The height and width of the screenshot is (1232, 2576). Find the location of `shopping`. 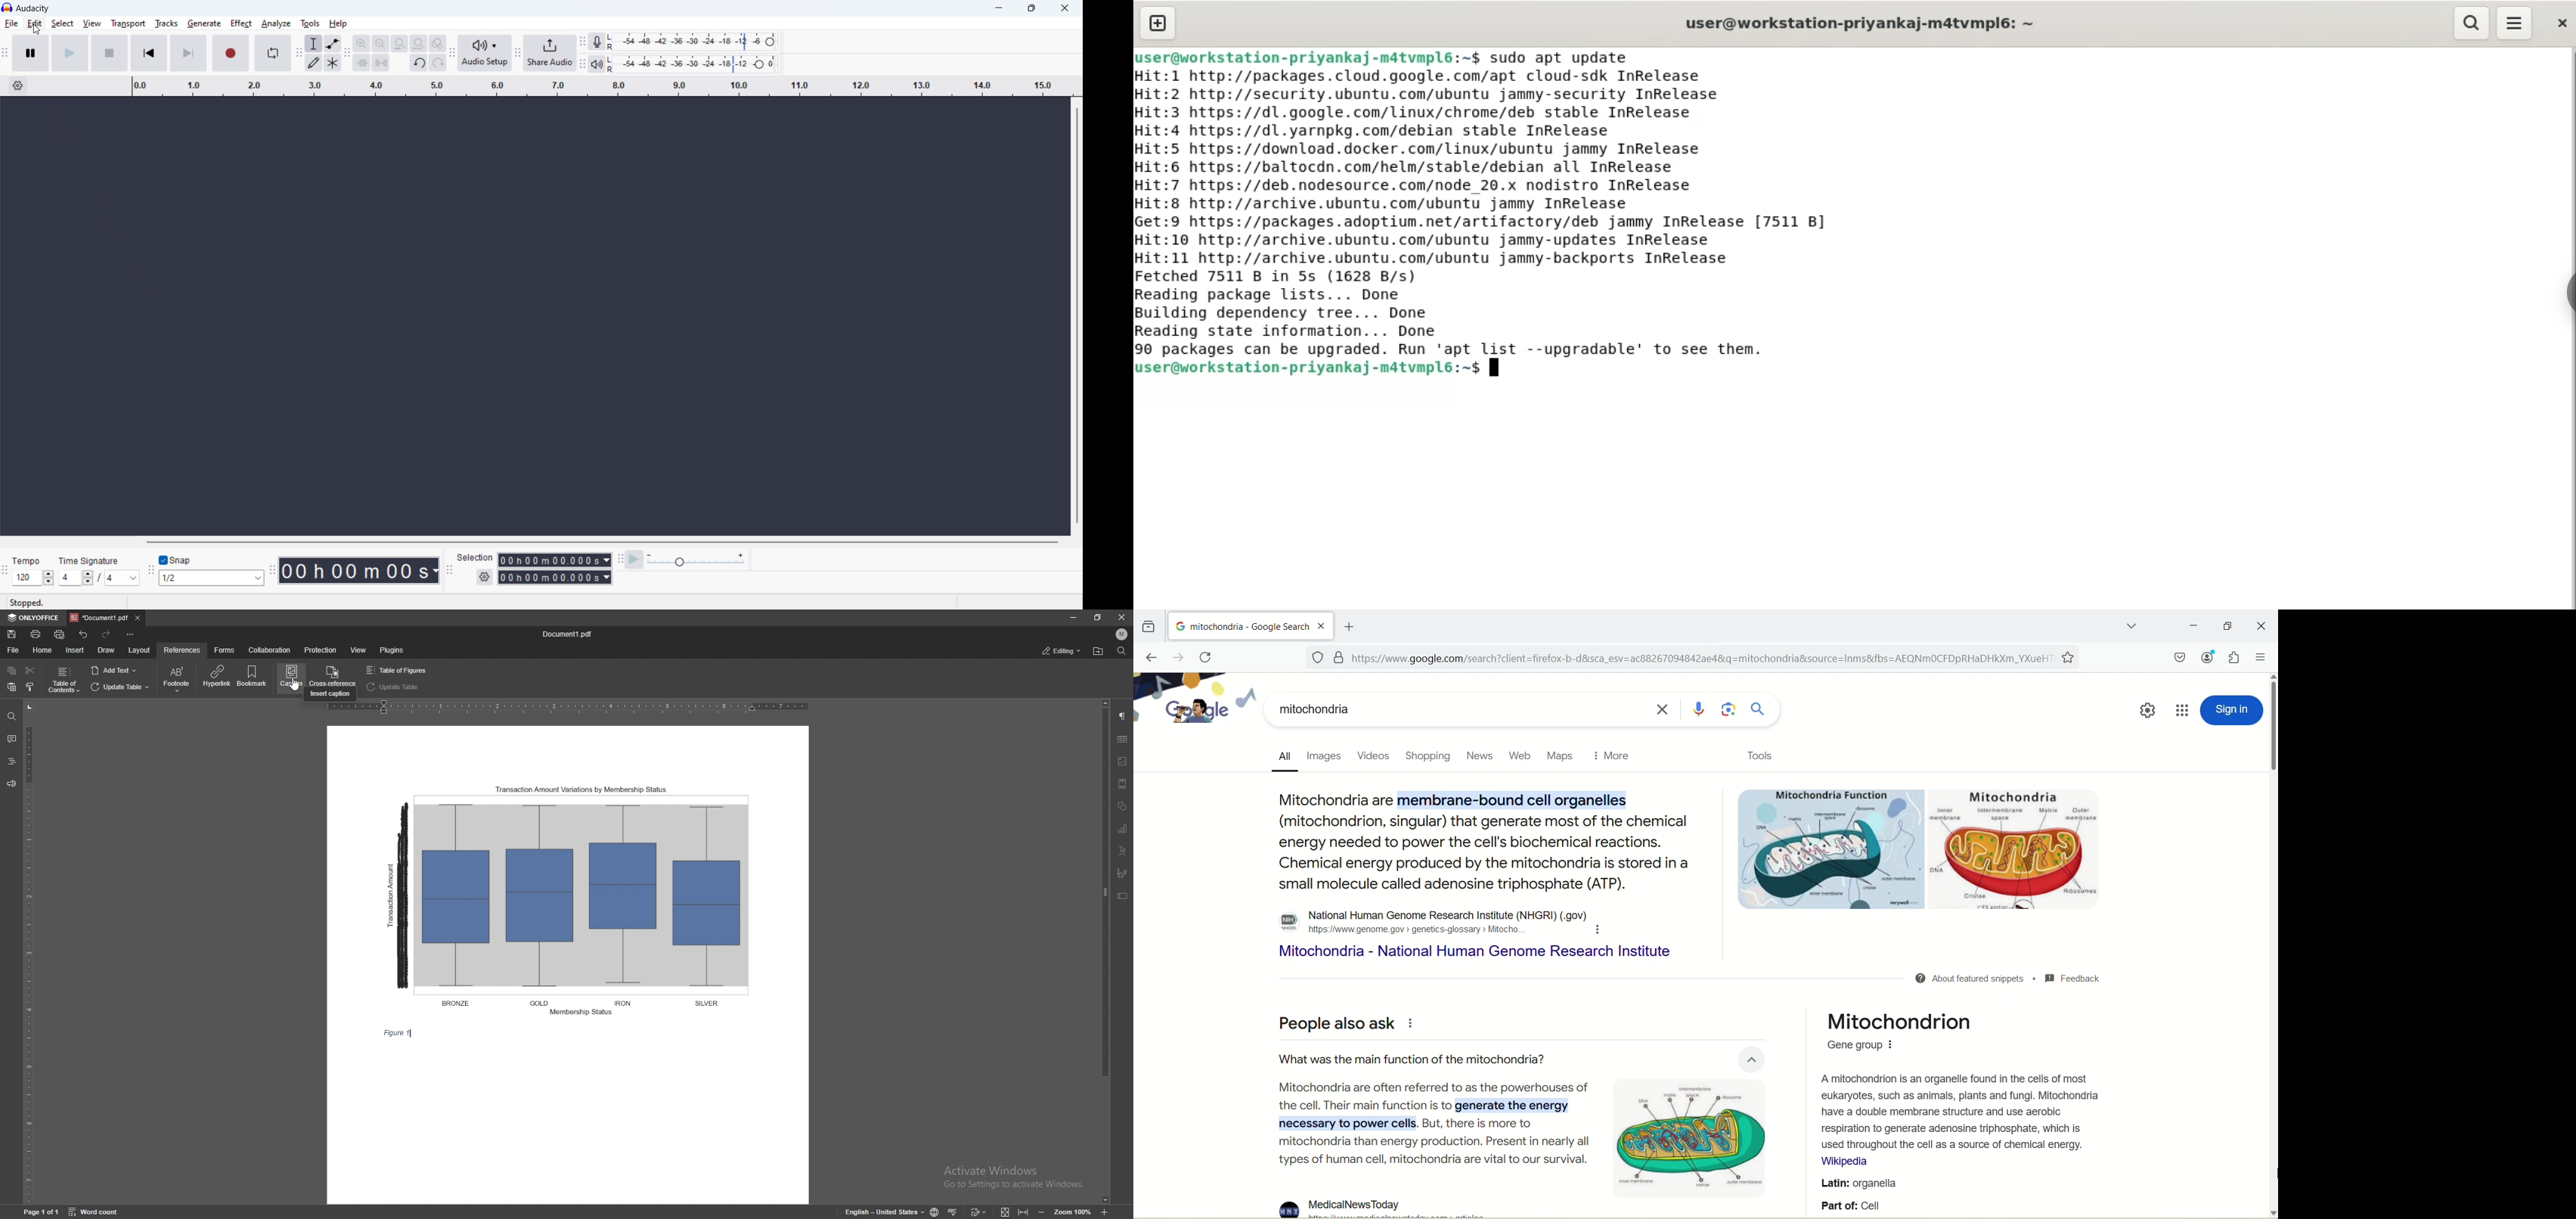

shopping is located at coordinates (1427, 754).